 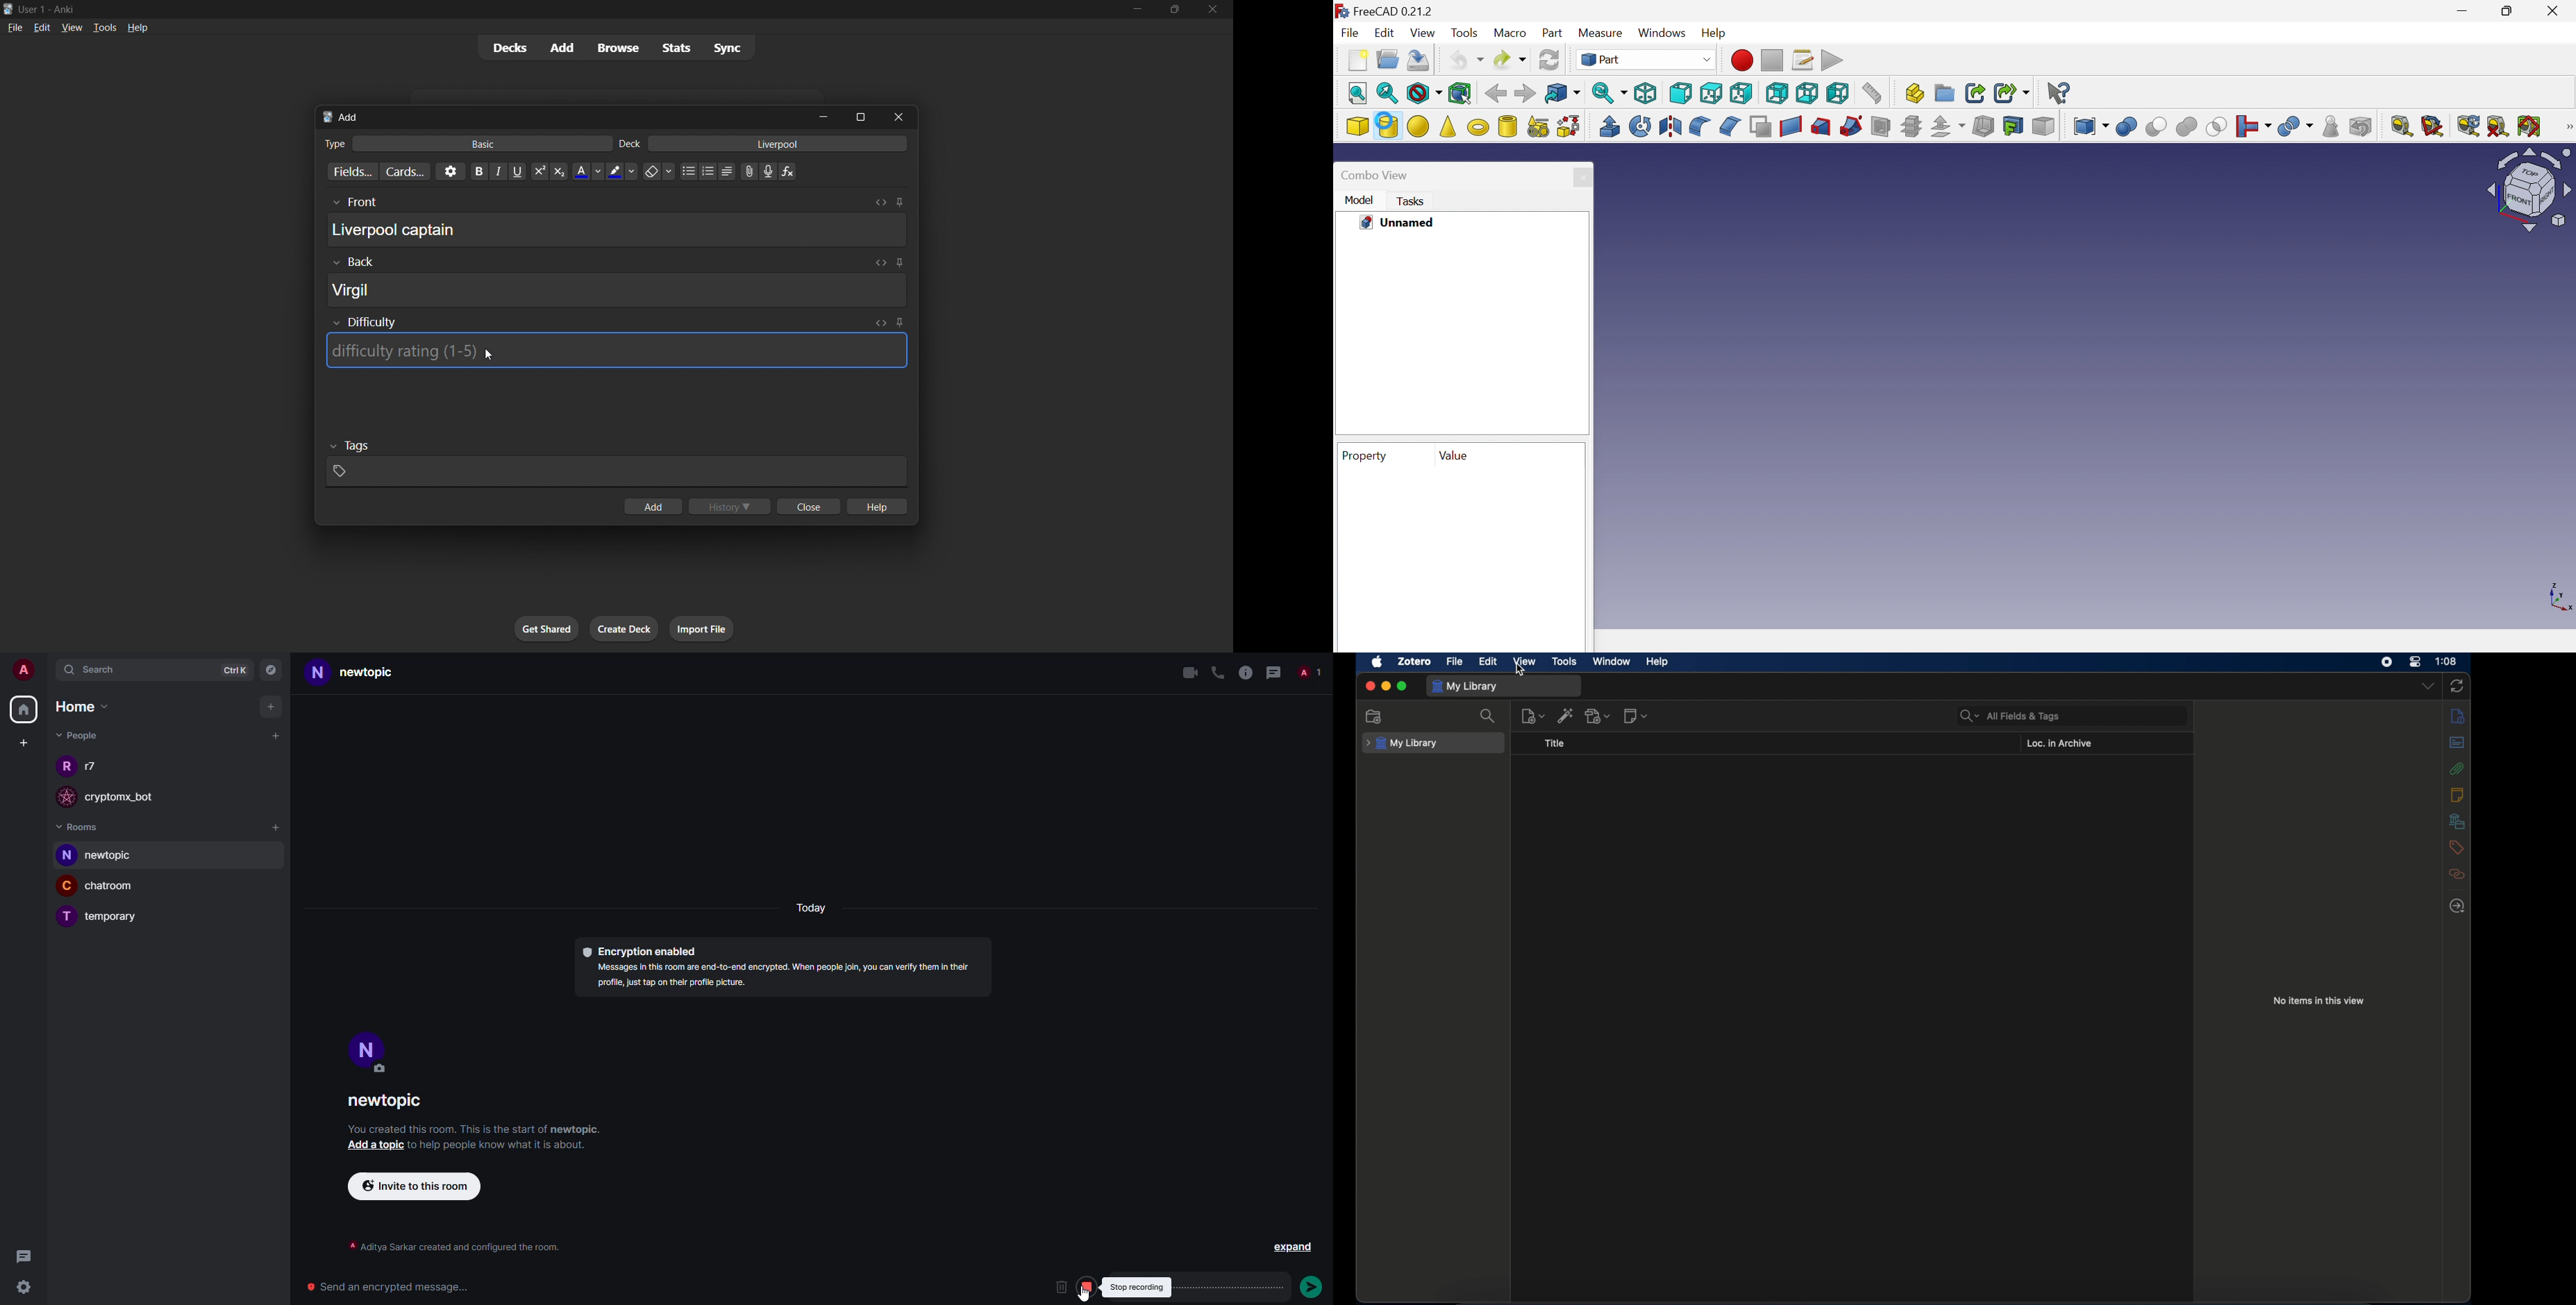 What do you see at coordinates (2530, 126) in the screenshot?
I see `Toggle all` at bounding box center [2530, 126].